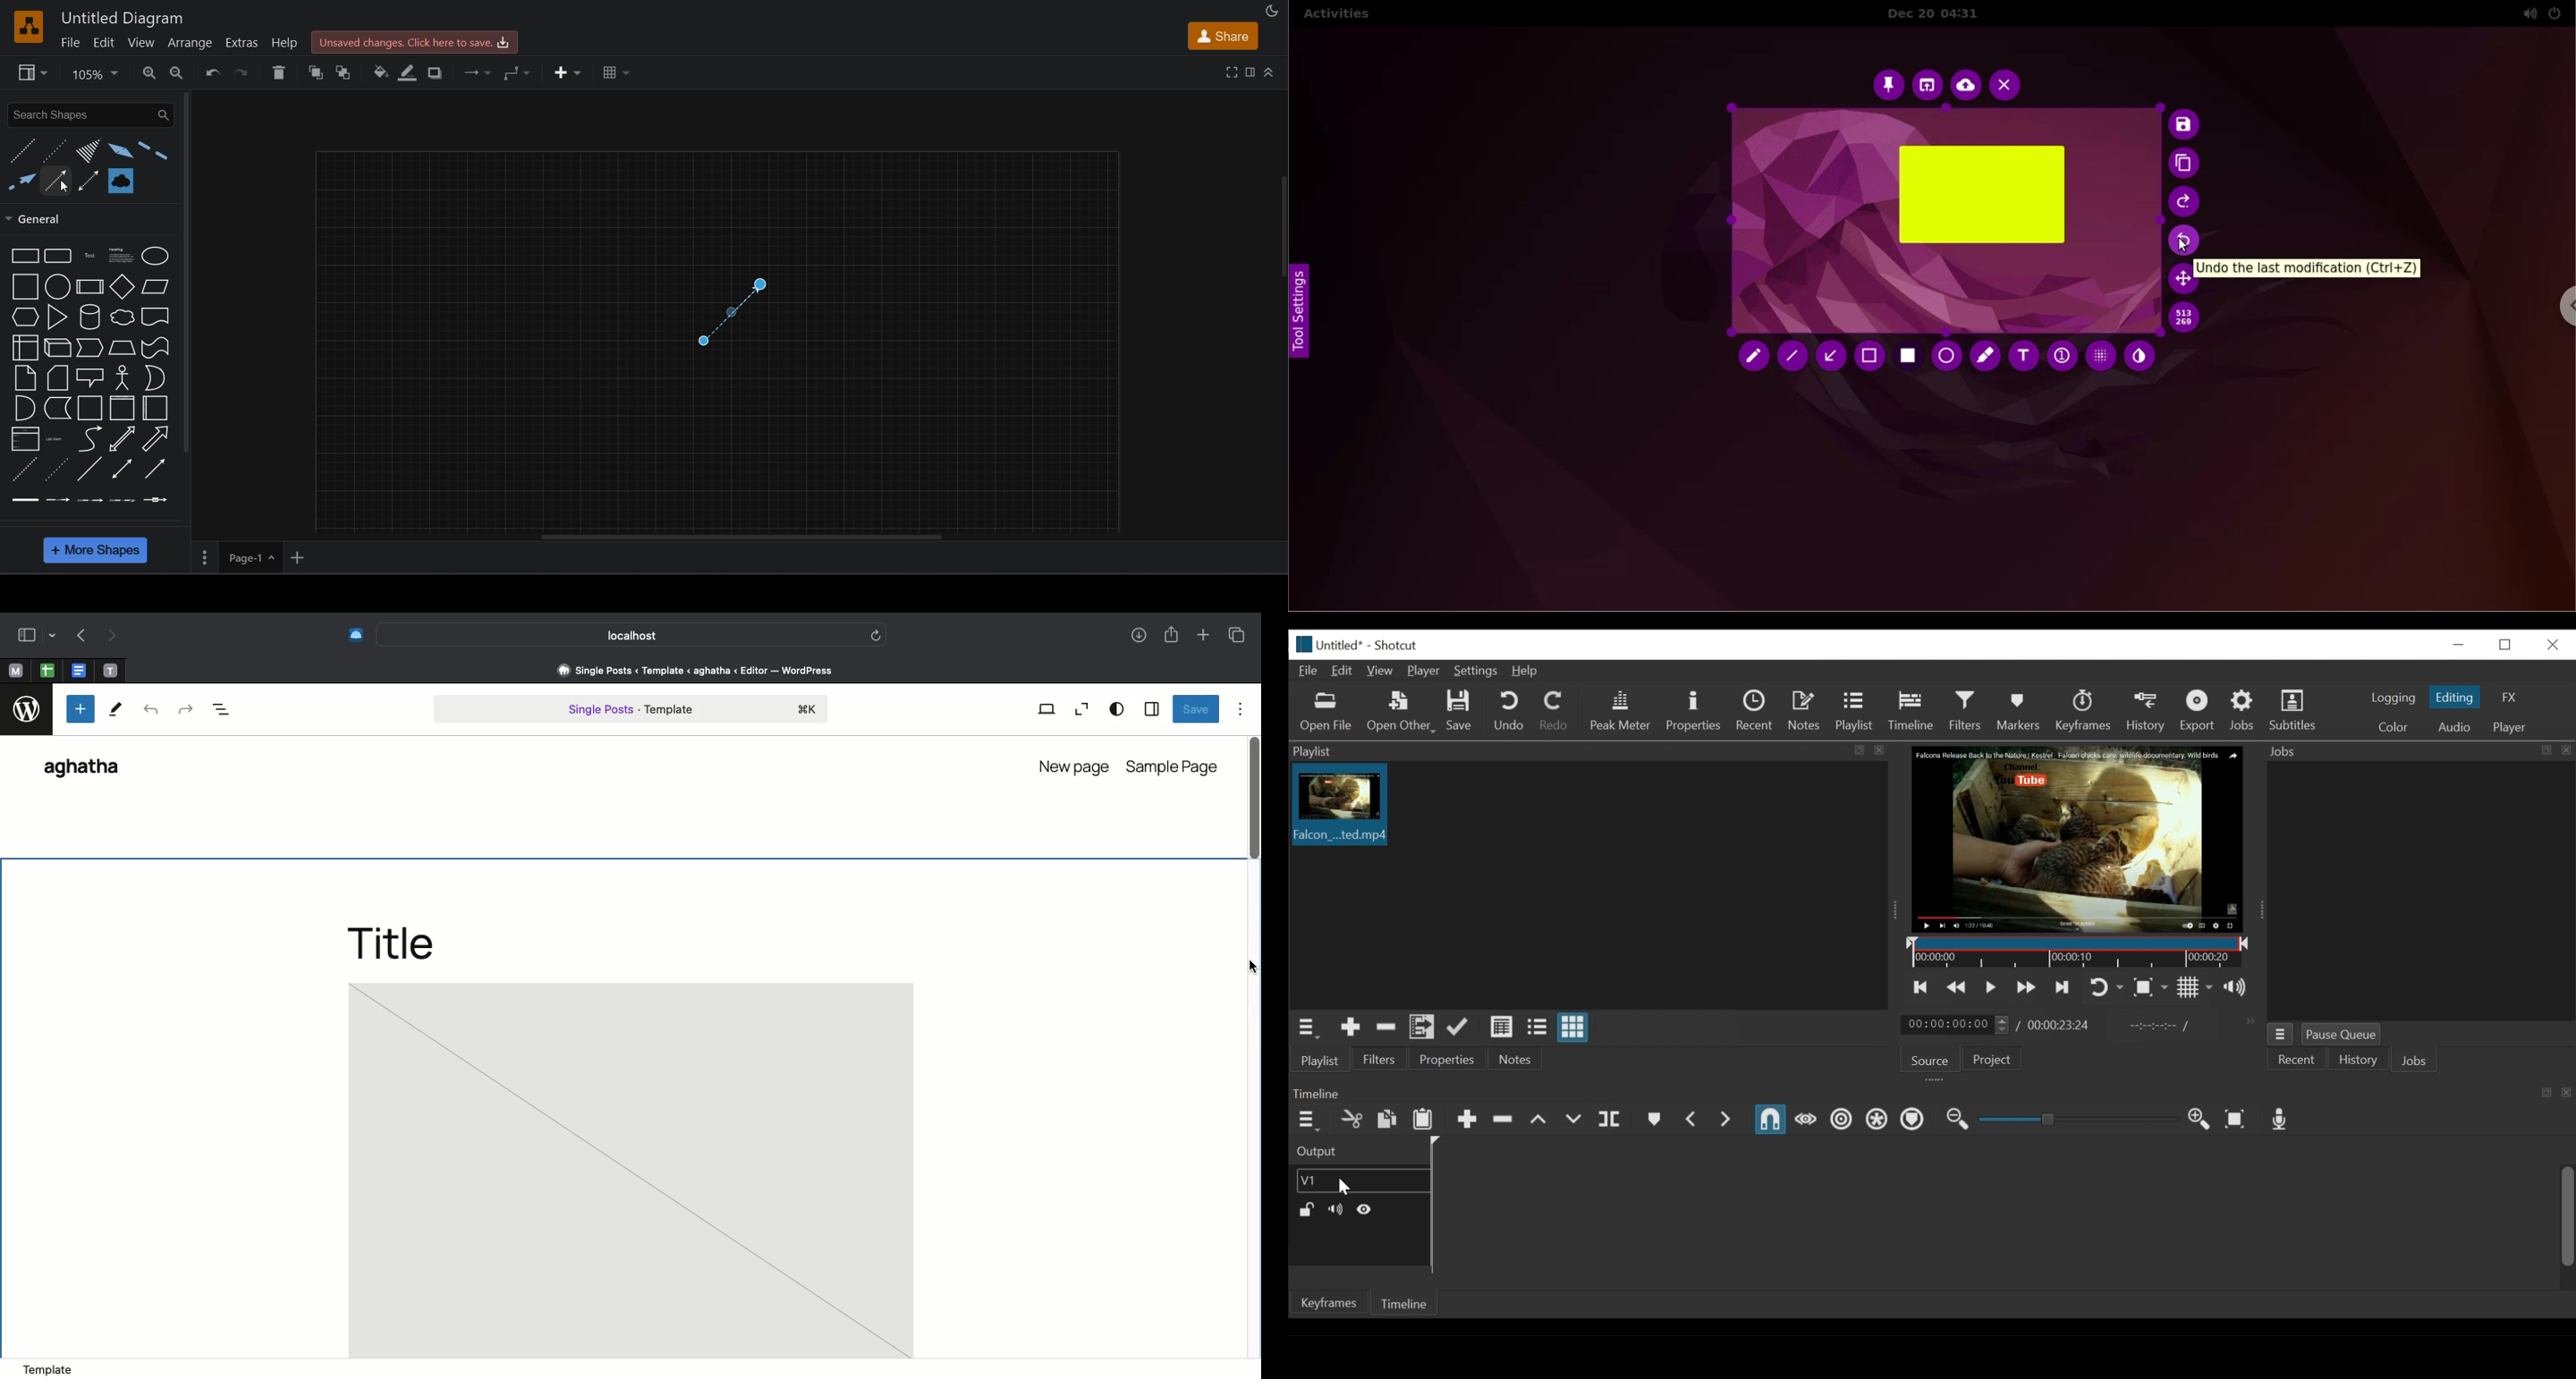  What do you see at coordinates (58, 377) in the screenshot?
I see `card` at bounding box center [58, 377].